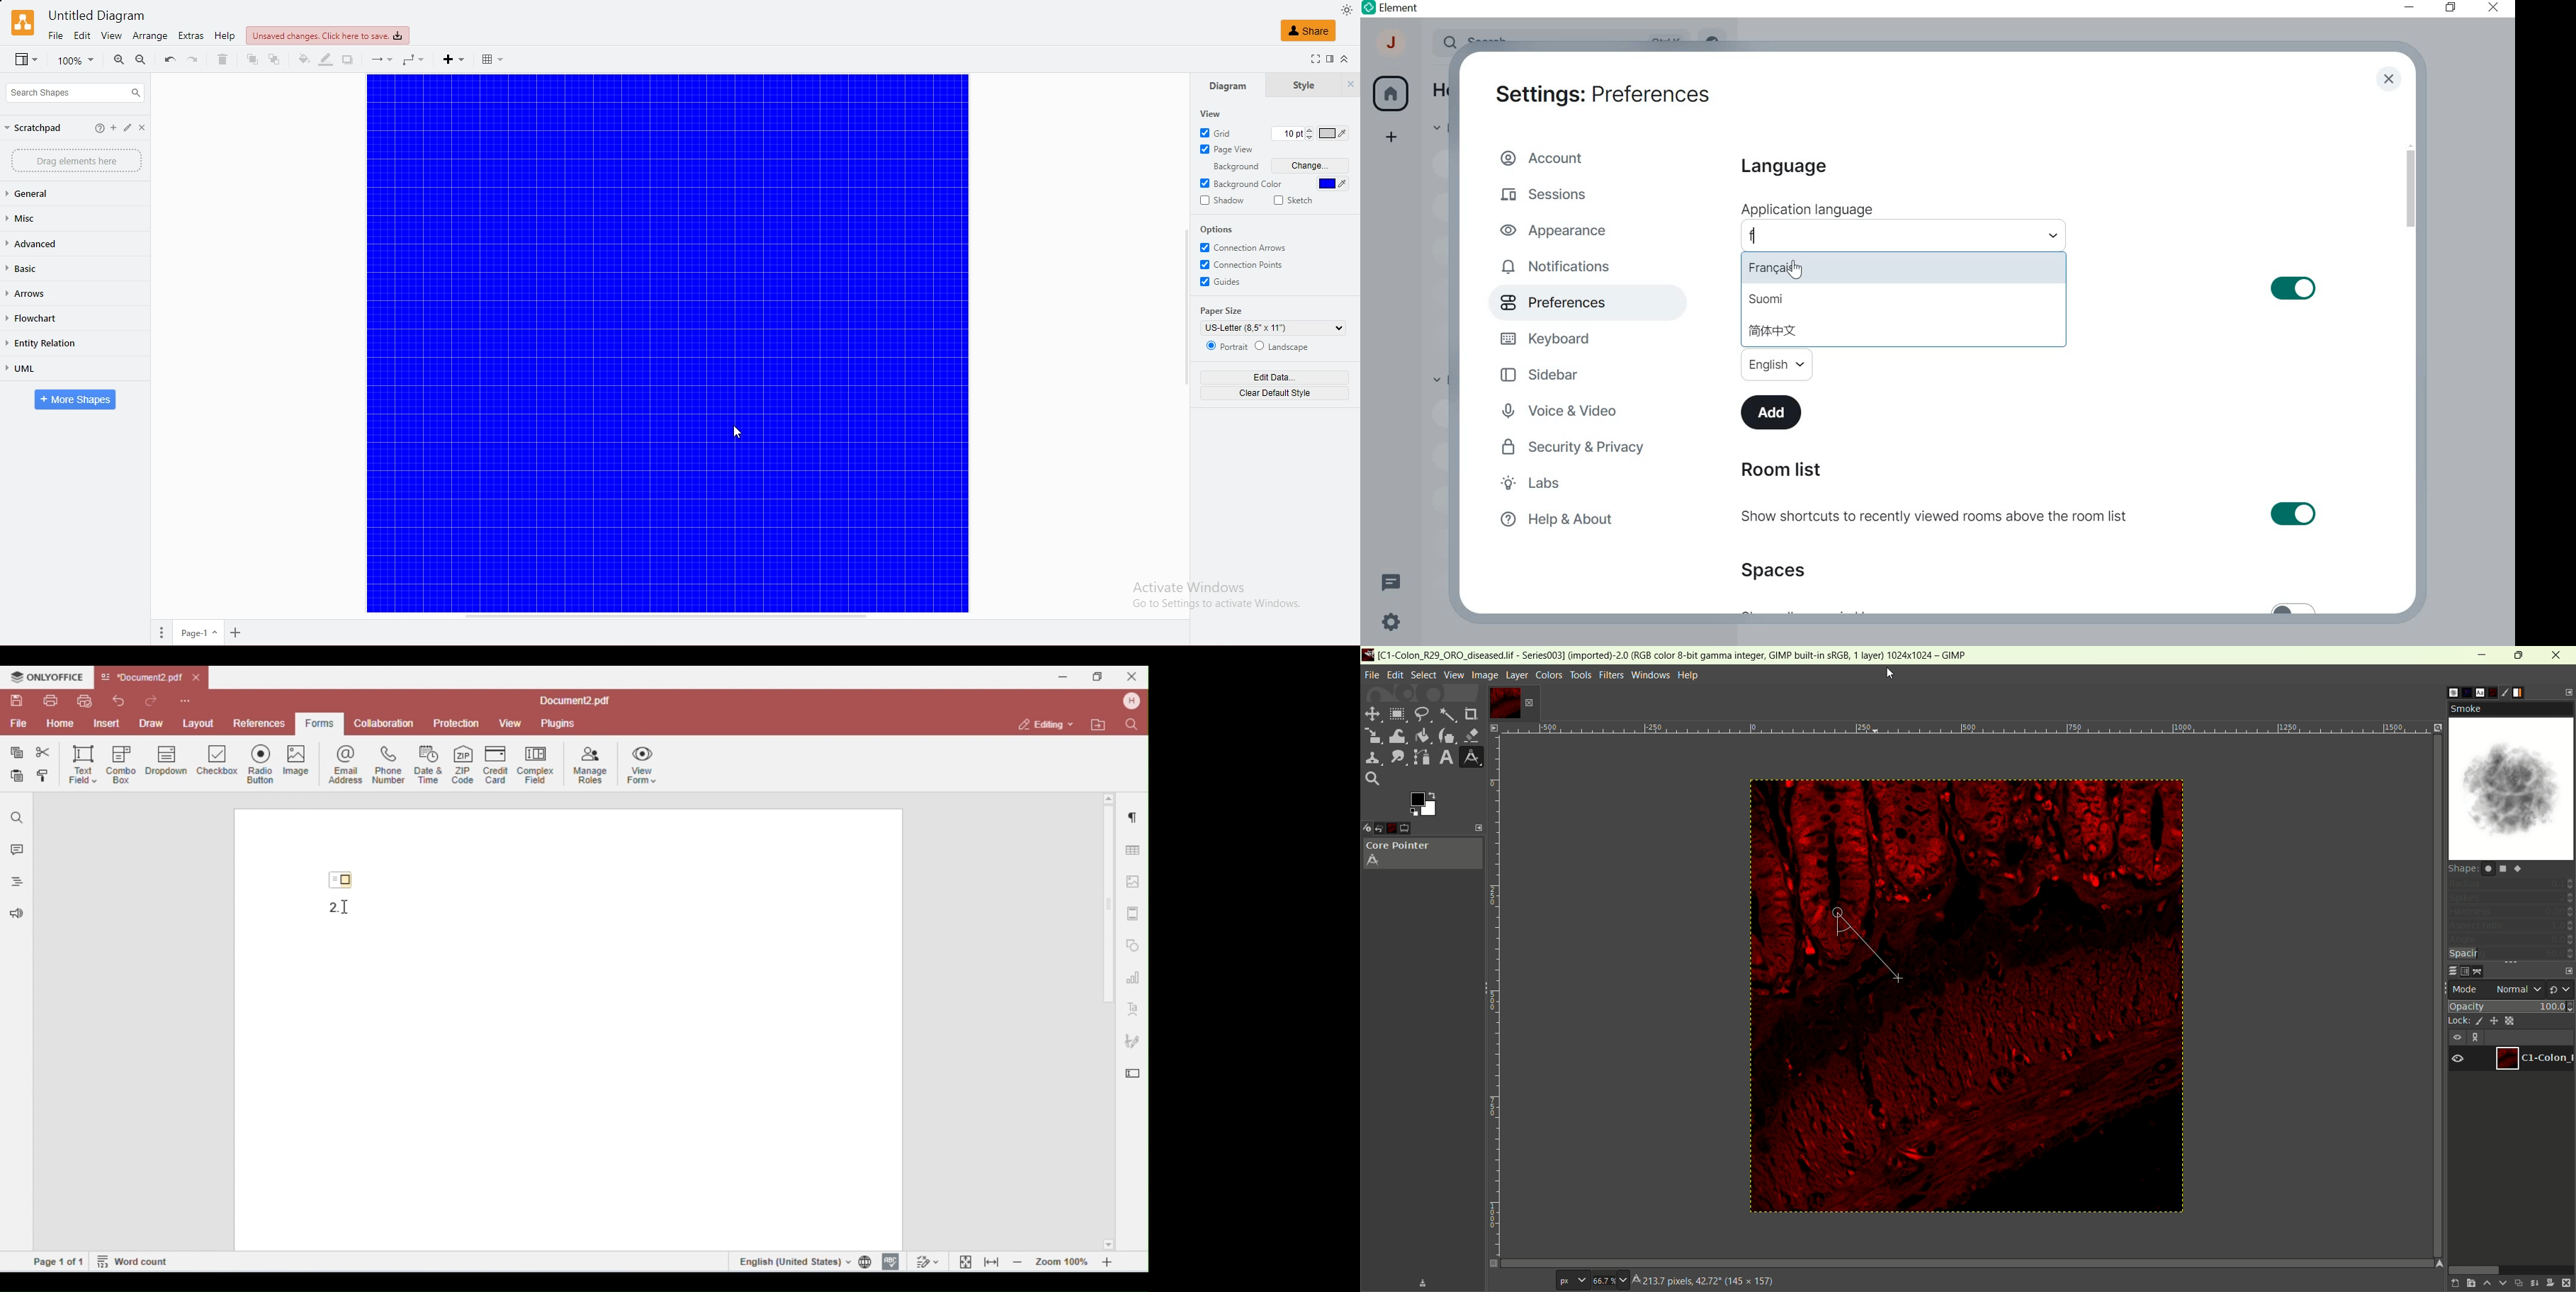  Describe the element at coordinates (1309, 30) in the screenshot. I see `share` at that location.